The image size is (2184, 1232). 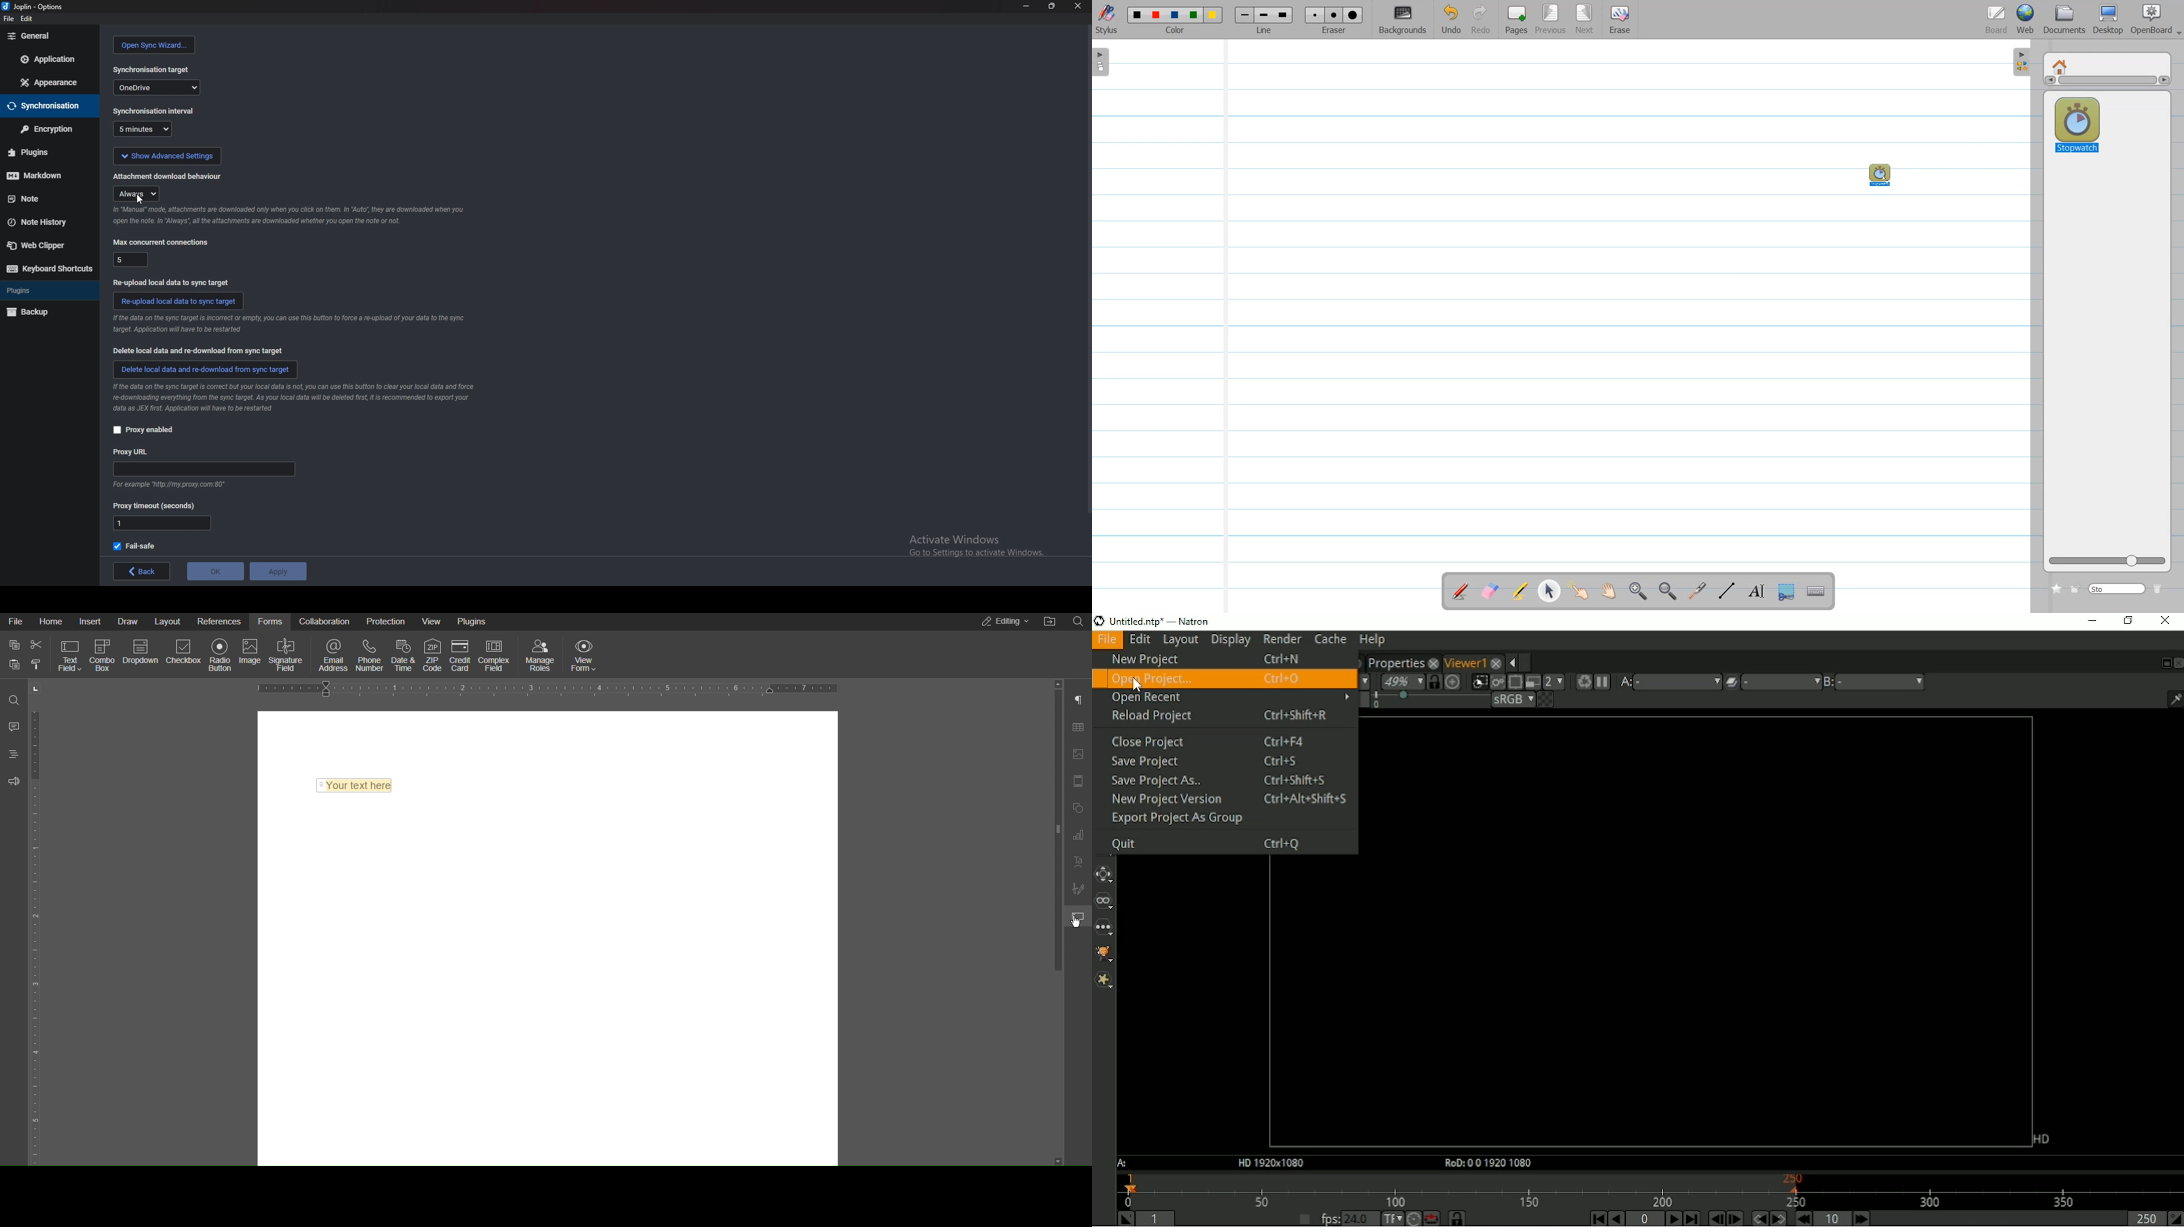 I want to click on cut, so click(x=37, y=645).